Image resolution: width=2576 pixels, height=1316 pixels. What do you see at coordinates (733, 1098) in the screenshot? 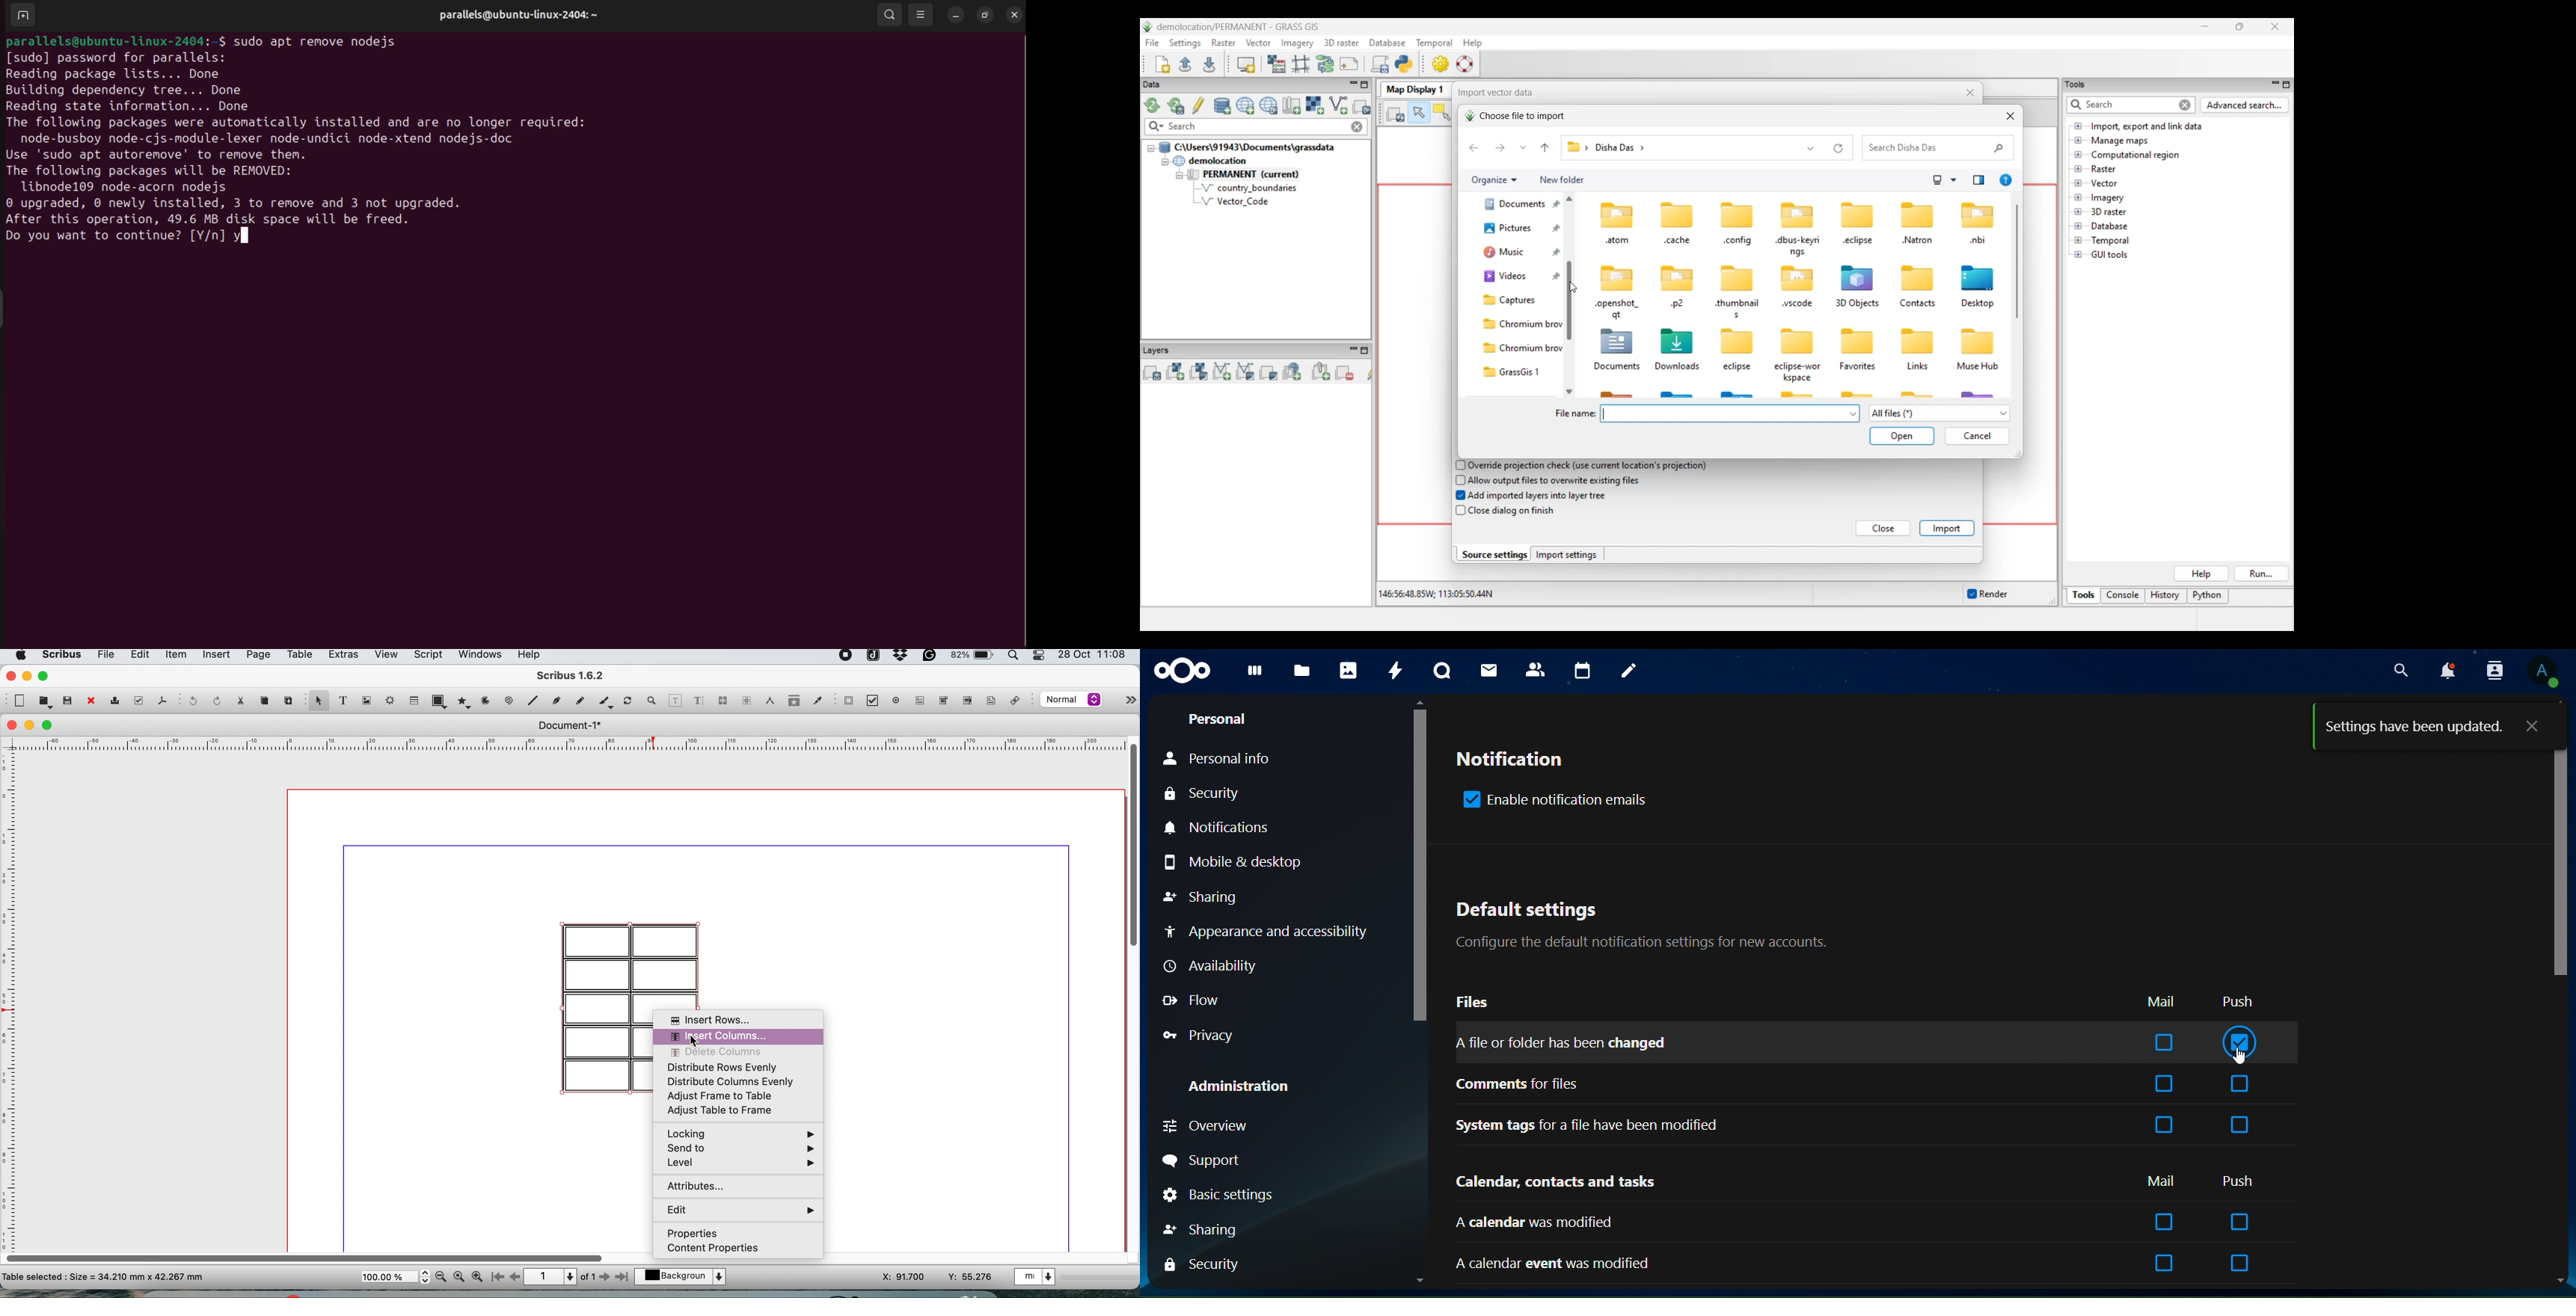
I see `adjust frame to table` at bounding box center [733, 1098].